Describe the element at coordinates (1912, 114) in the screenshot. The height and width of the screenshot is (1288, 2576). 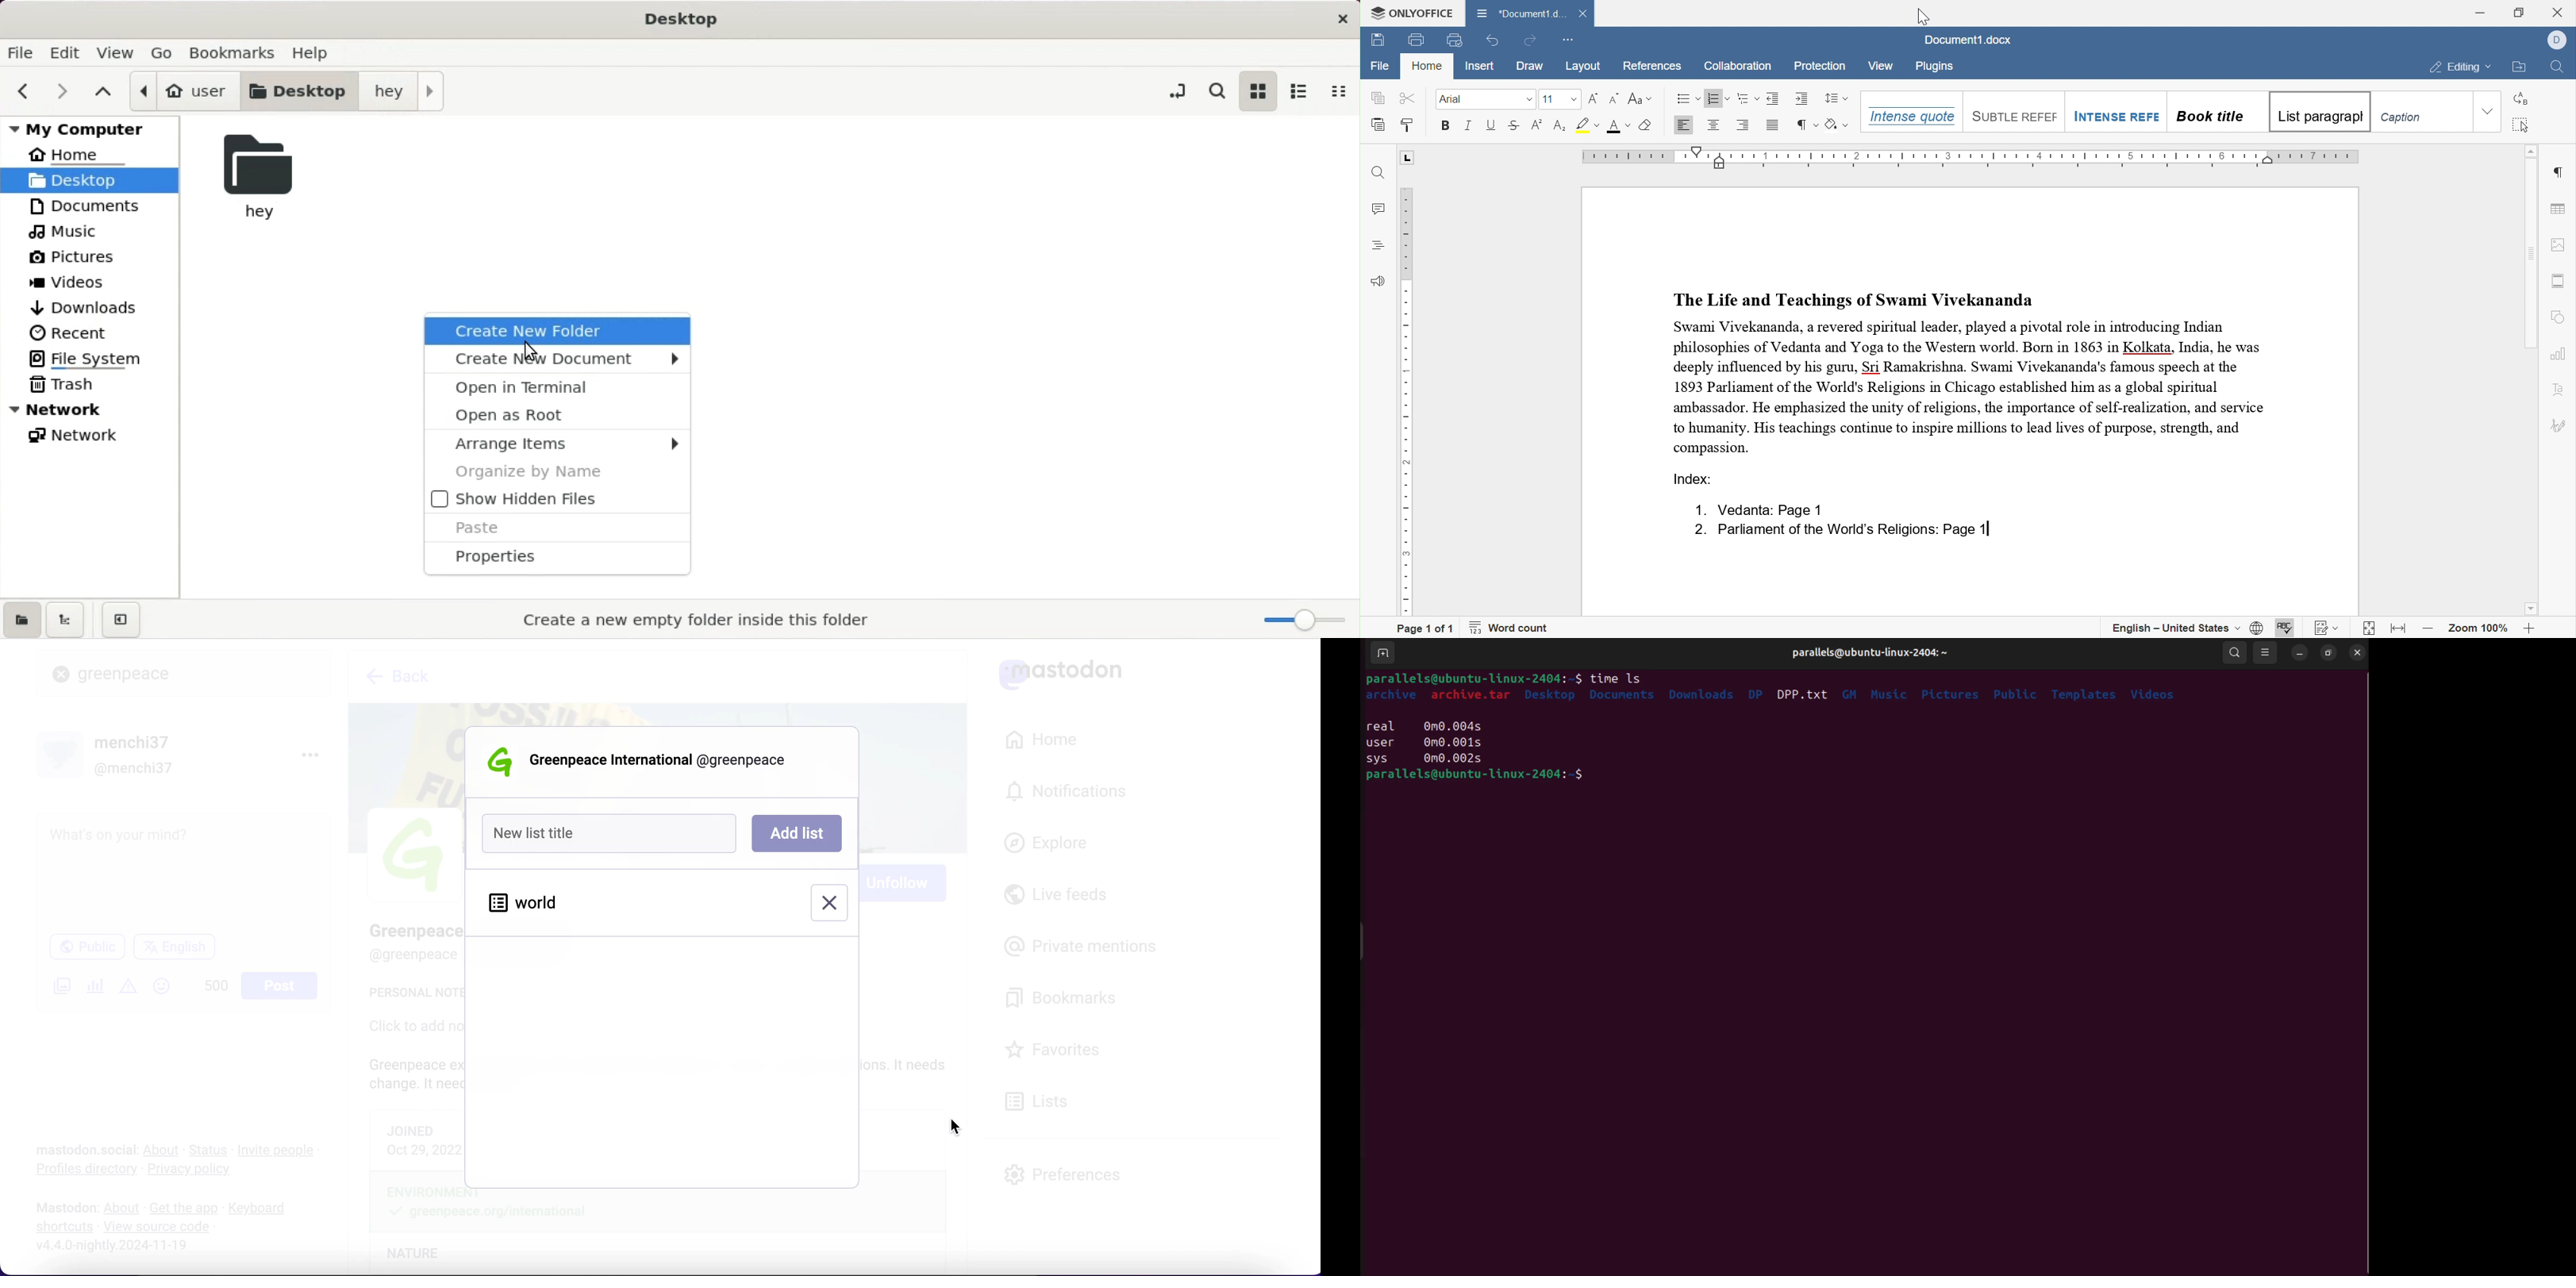
I see `intense quote` at that location.